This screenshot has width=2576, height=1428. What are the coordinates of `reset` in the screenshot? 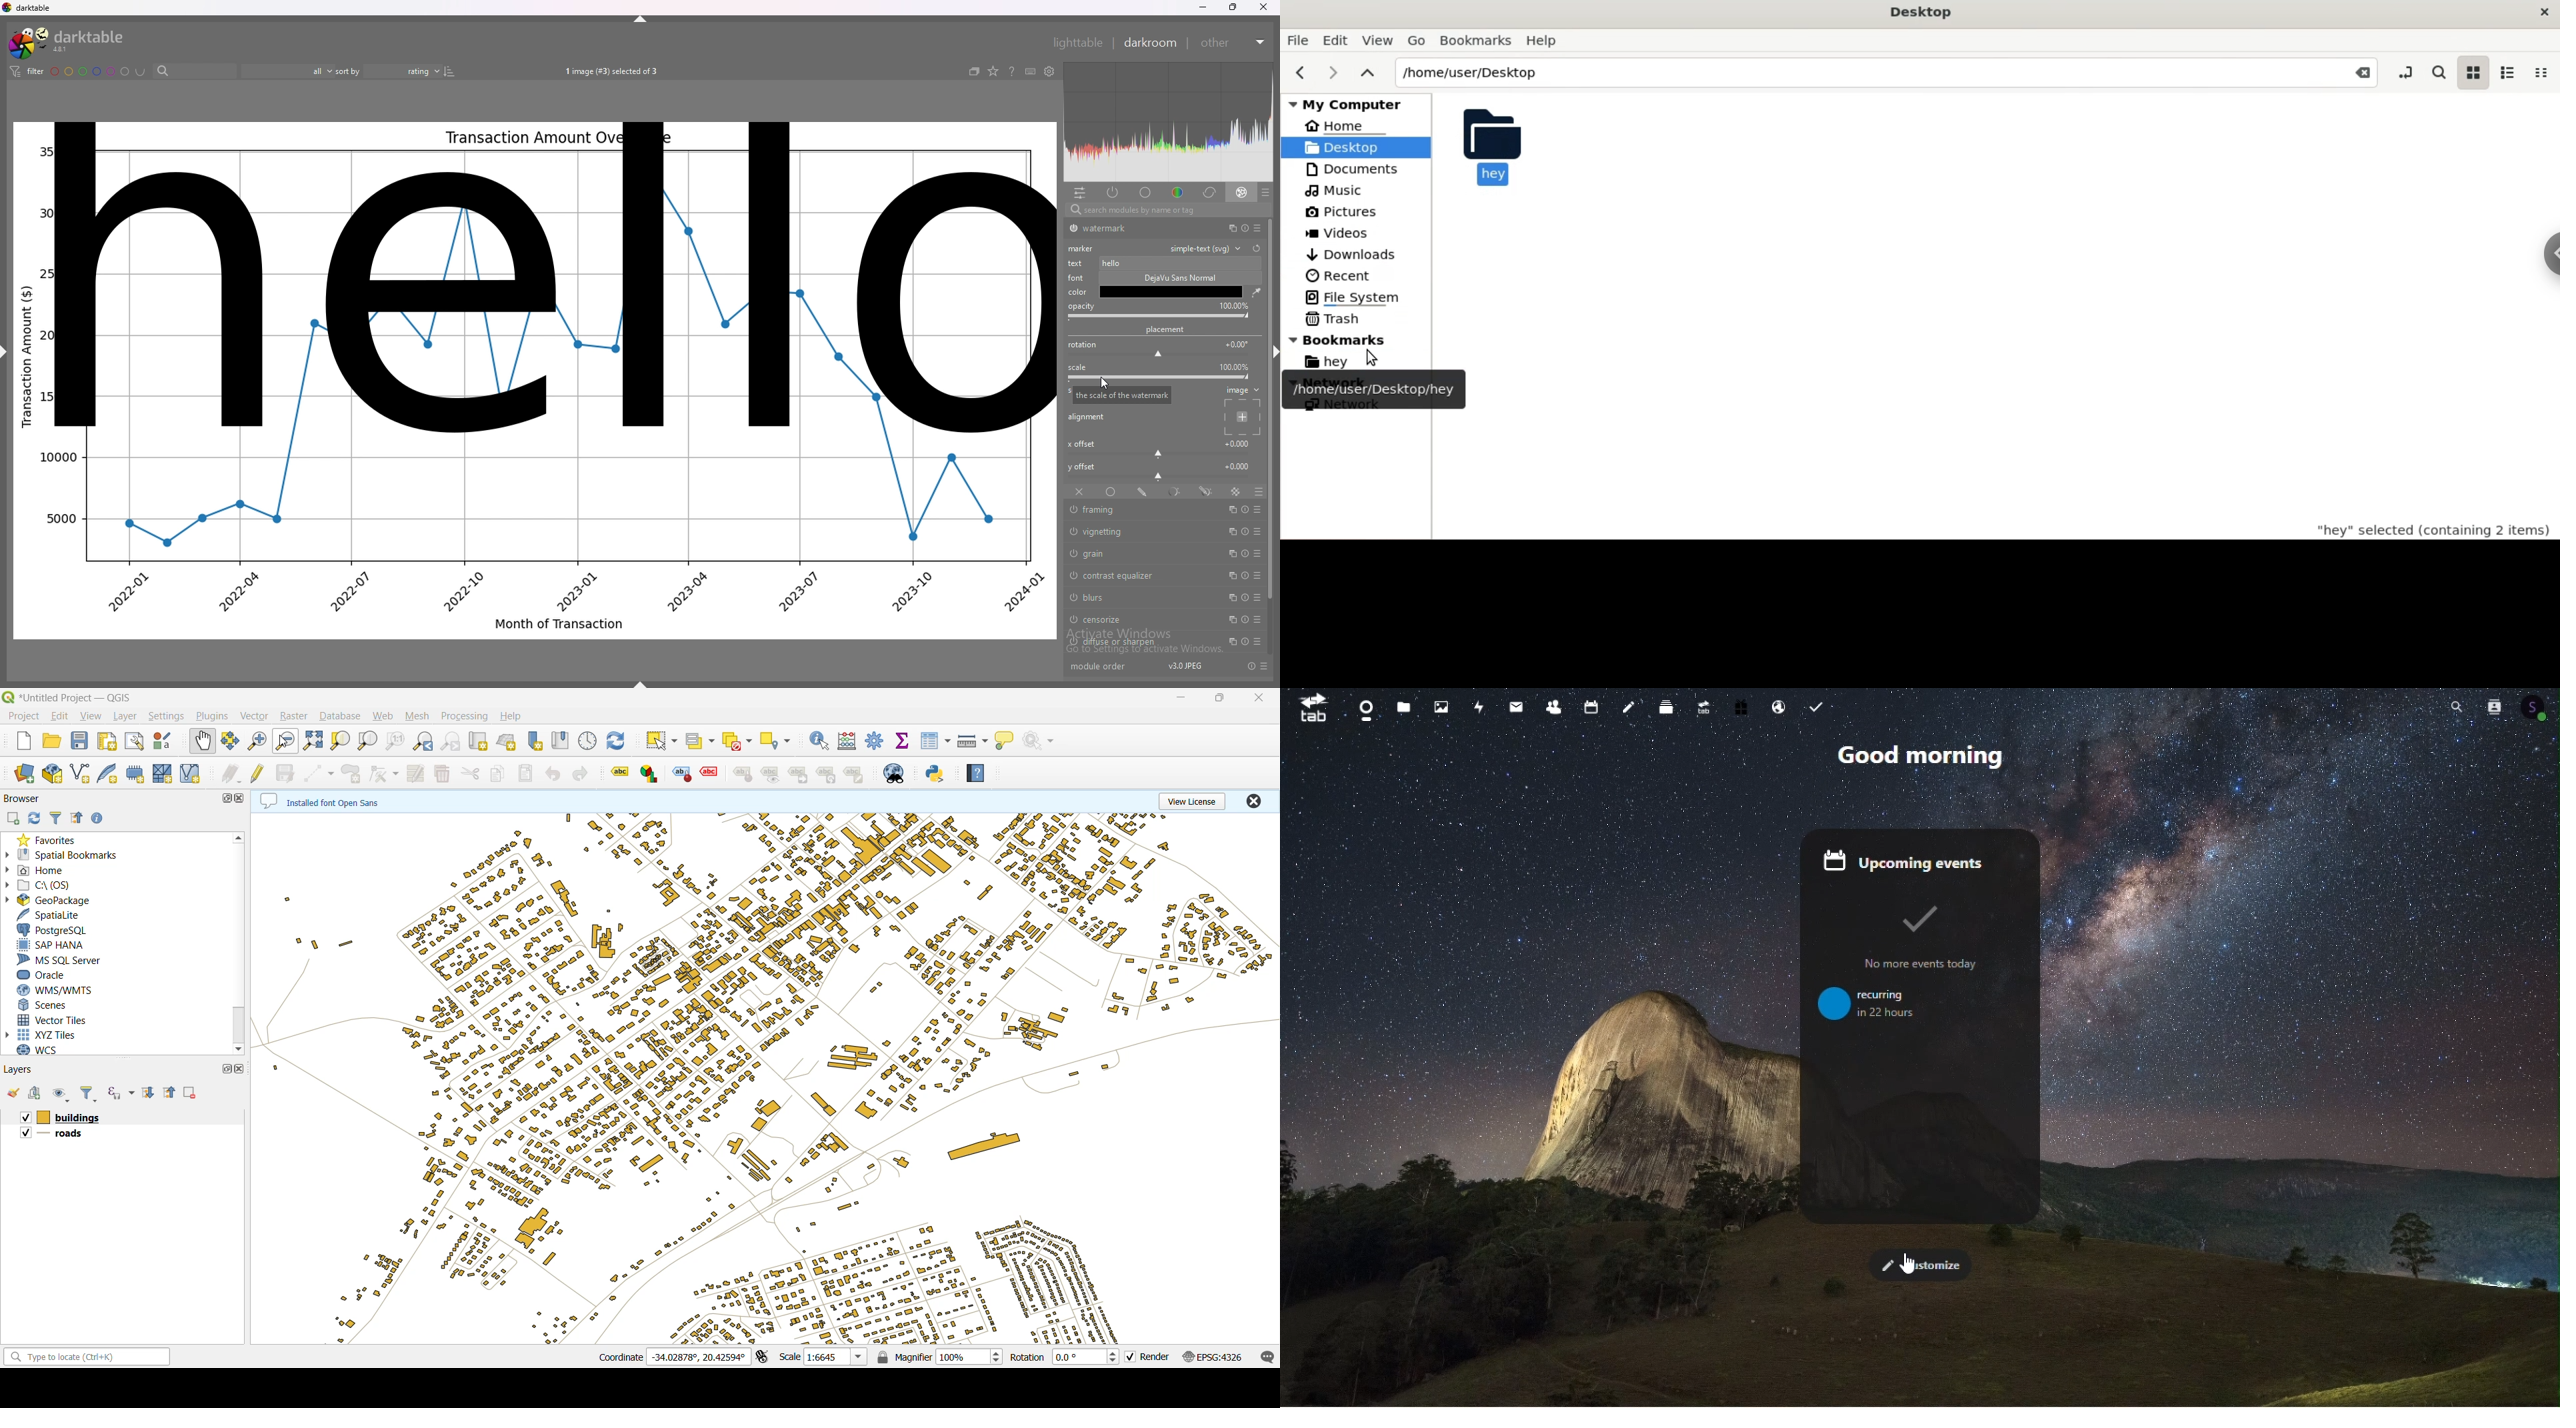 It's located at (1244, 553).